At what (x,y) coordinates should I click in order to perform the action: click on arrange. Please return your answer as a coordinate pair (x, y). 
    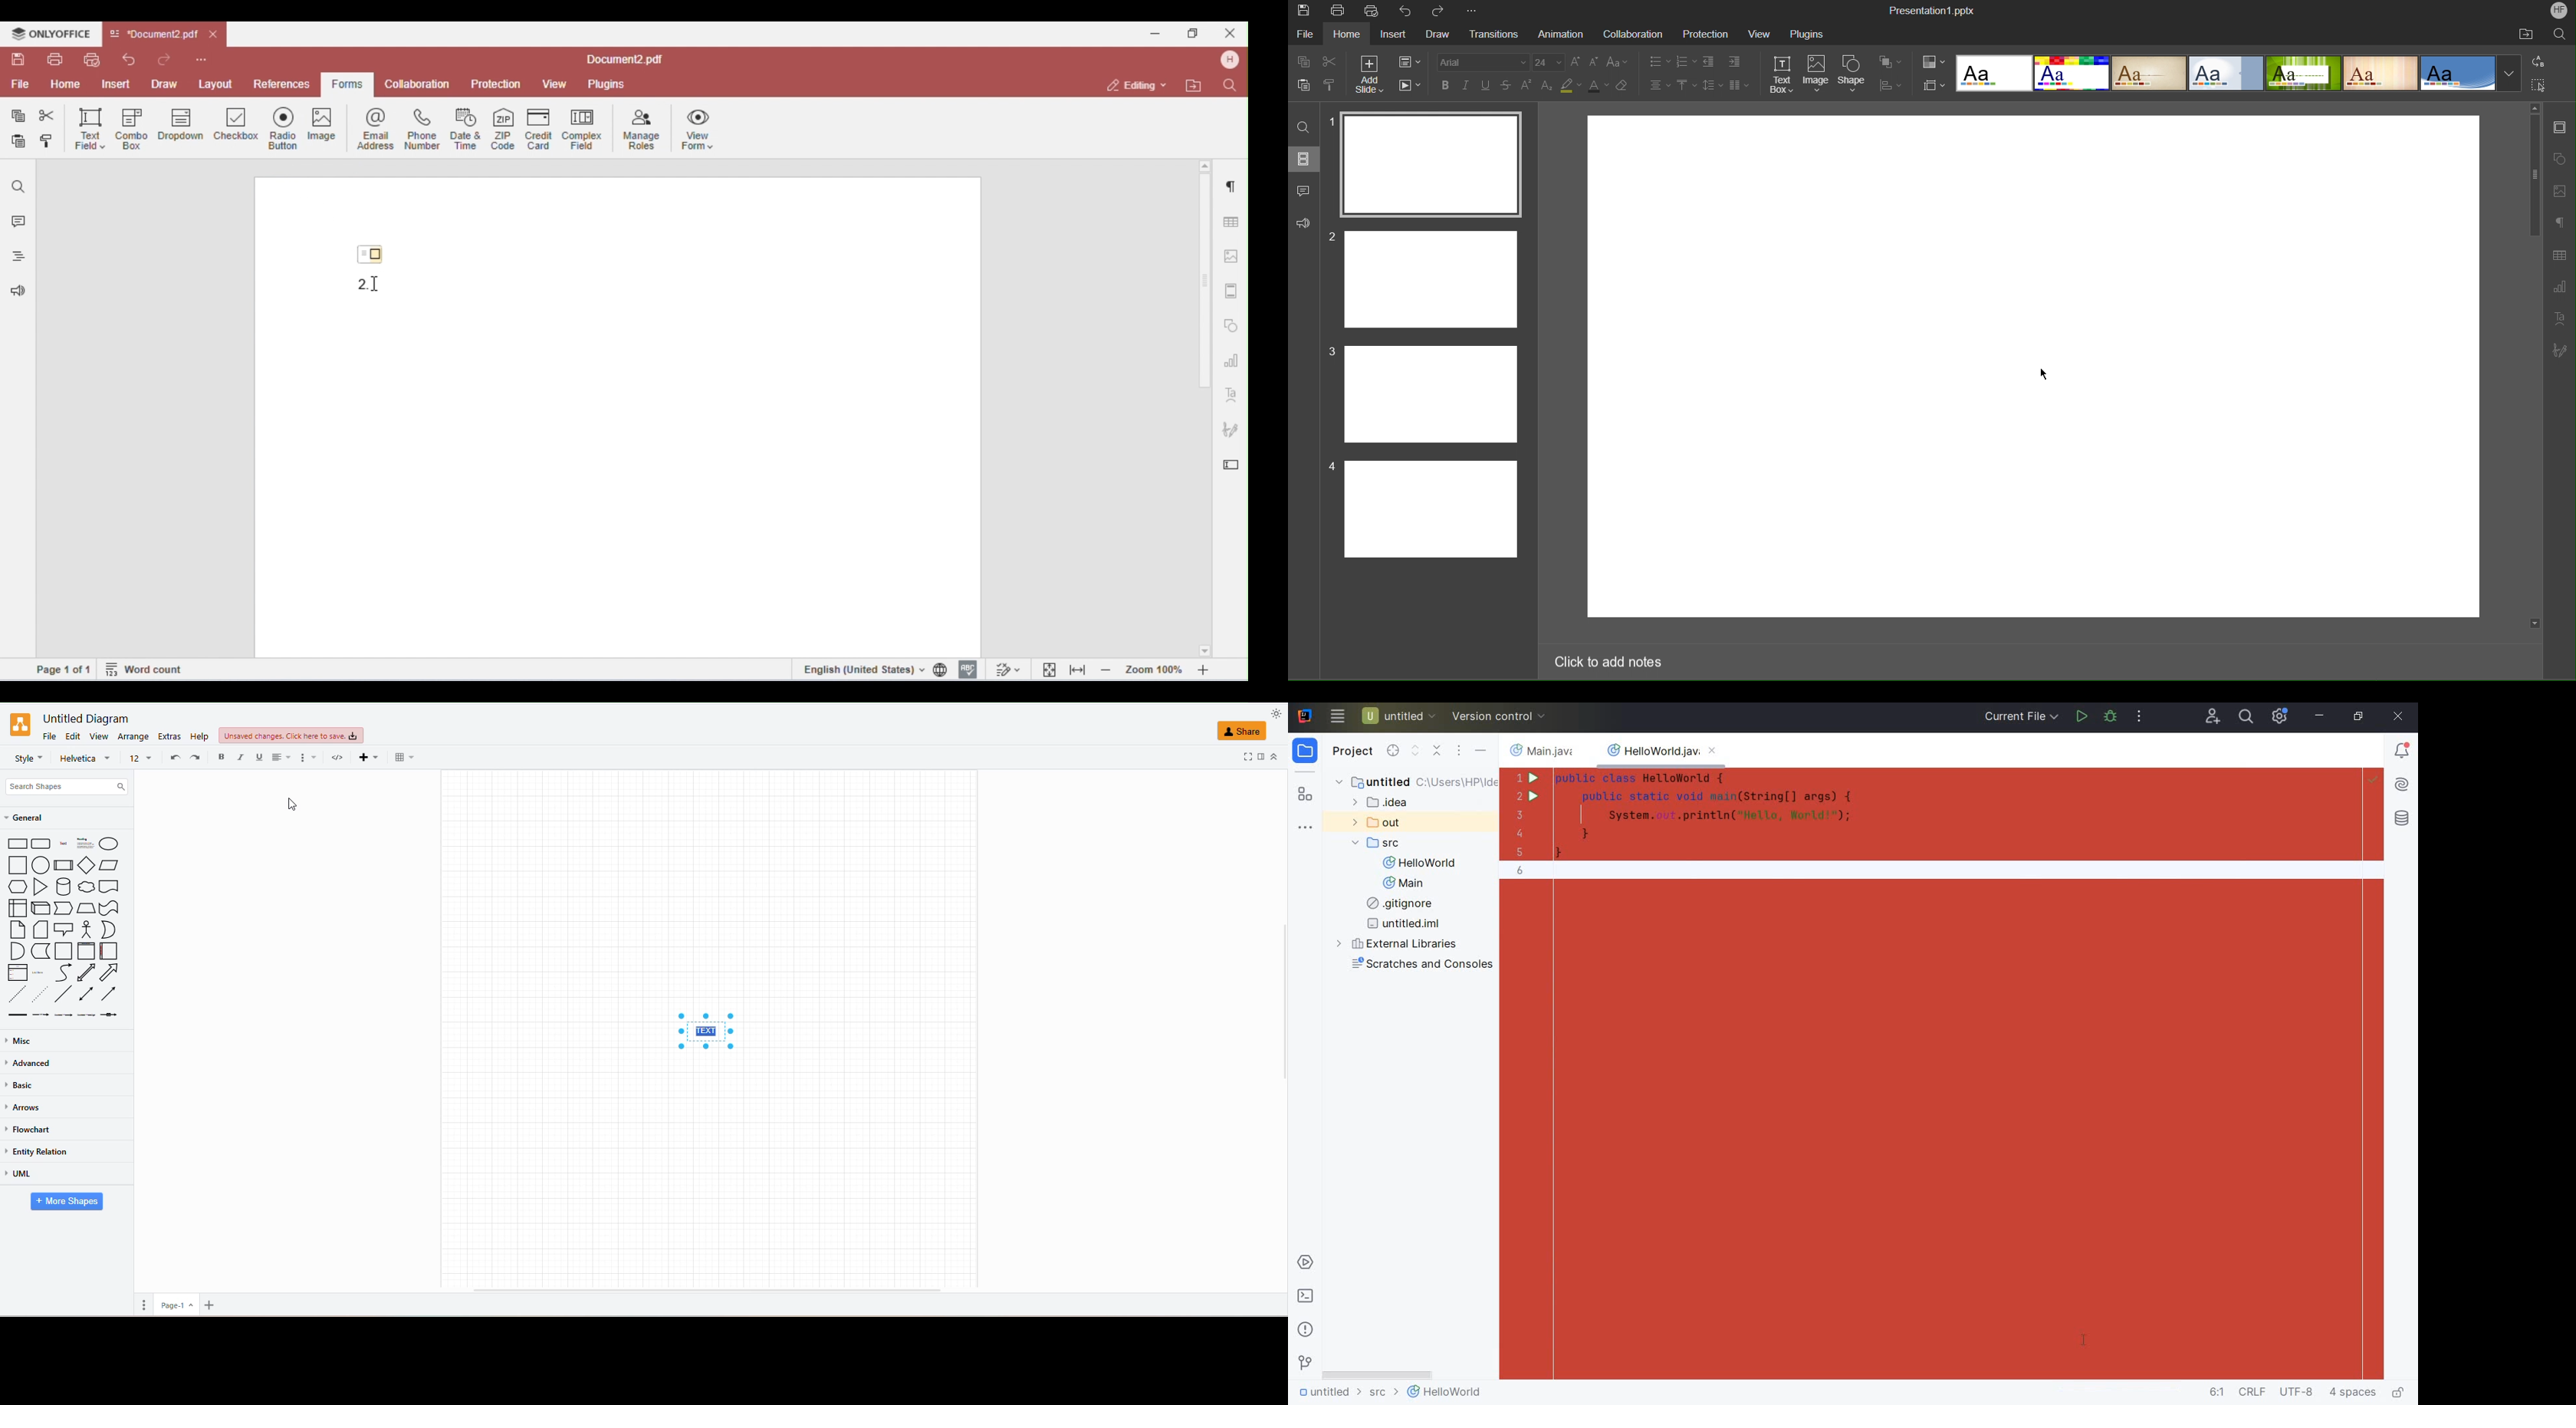
    Looking at the image, I should click on (135, 736).